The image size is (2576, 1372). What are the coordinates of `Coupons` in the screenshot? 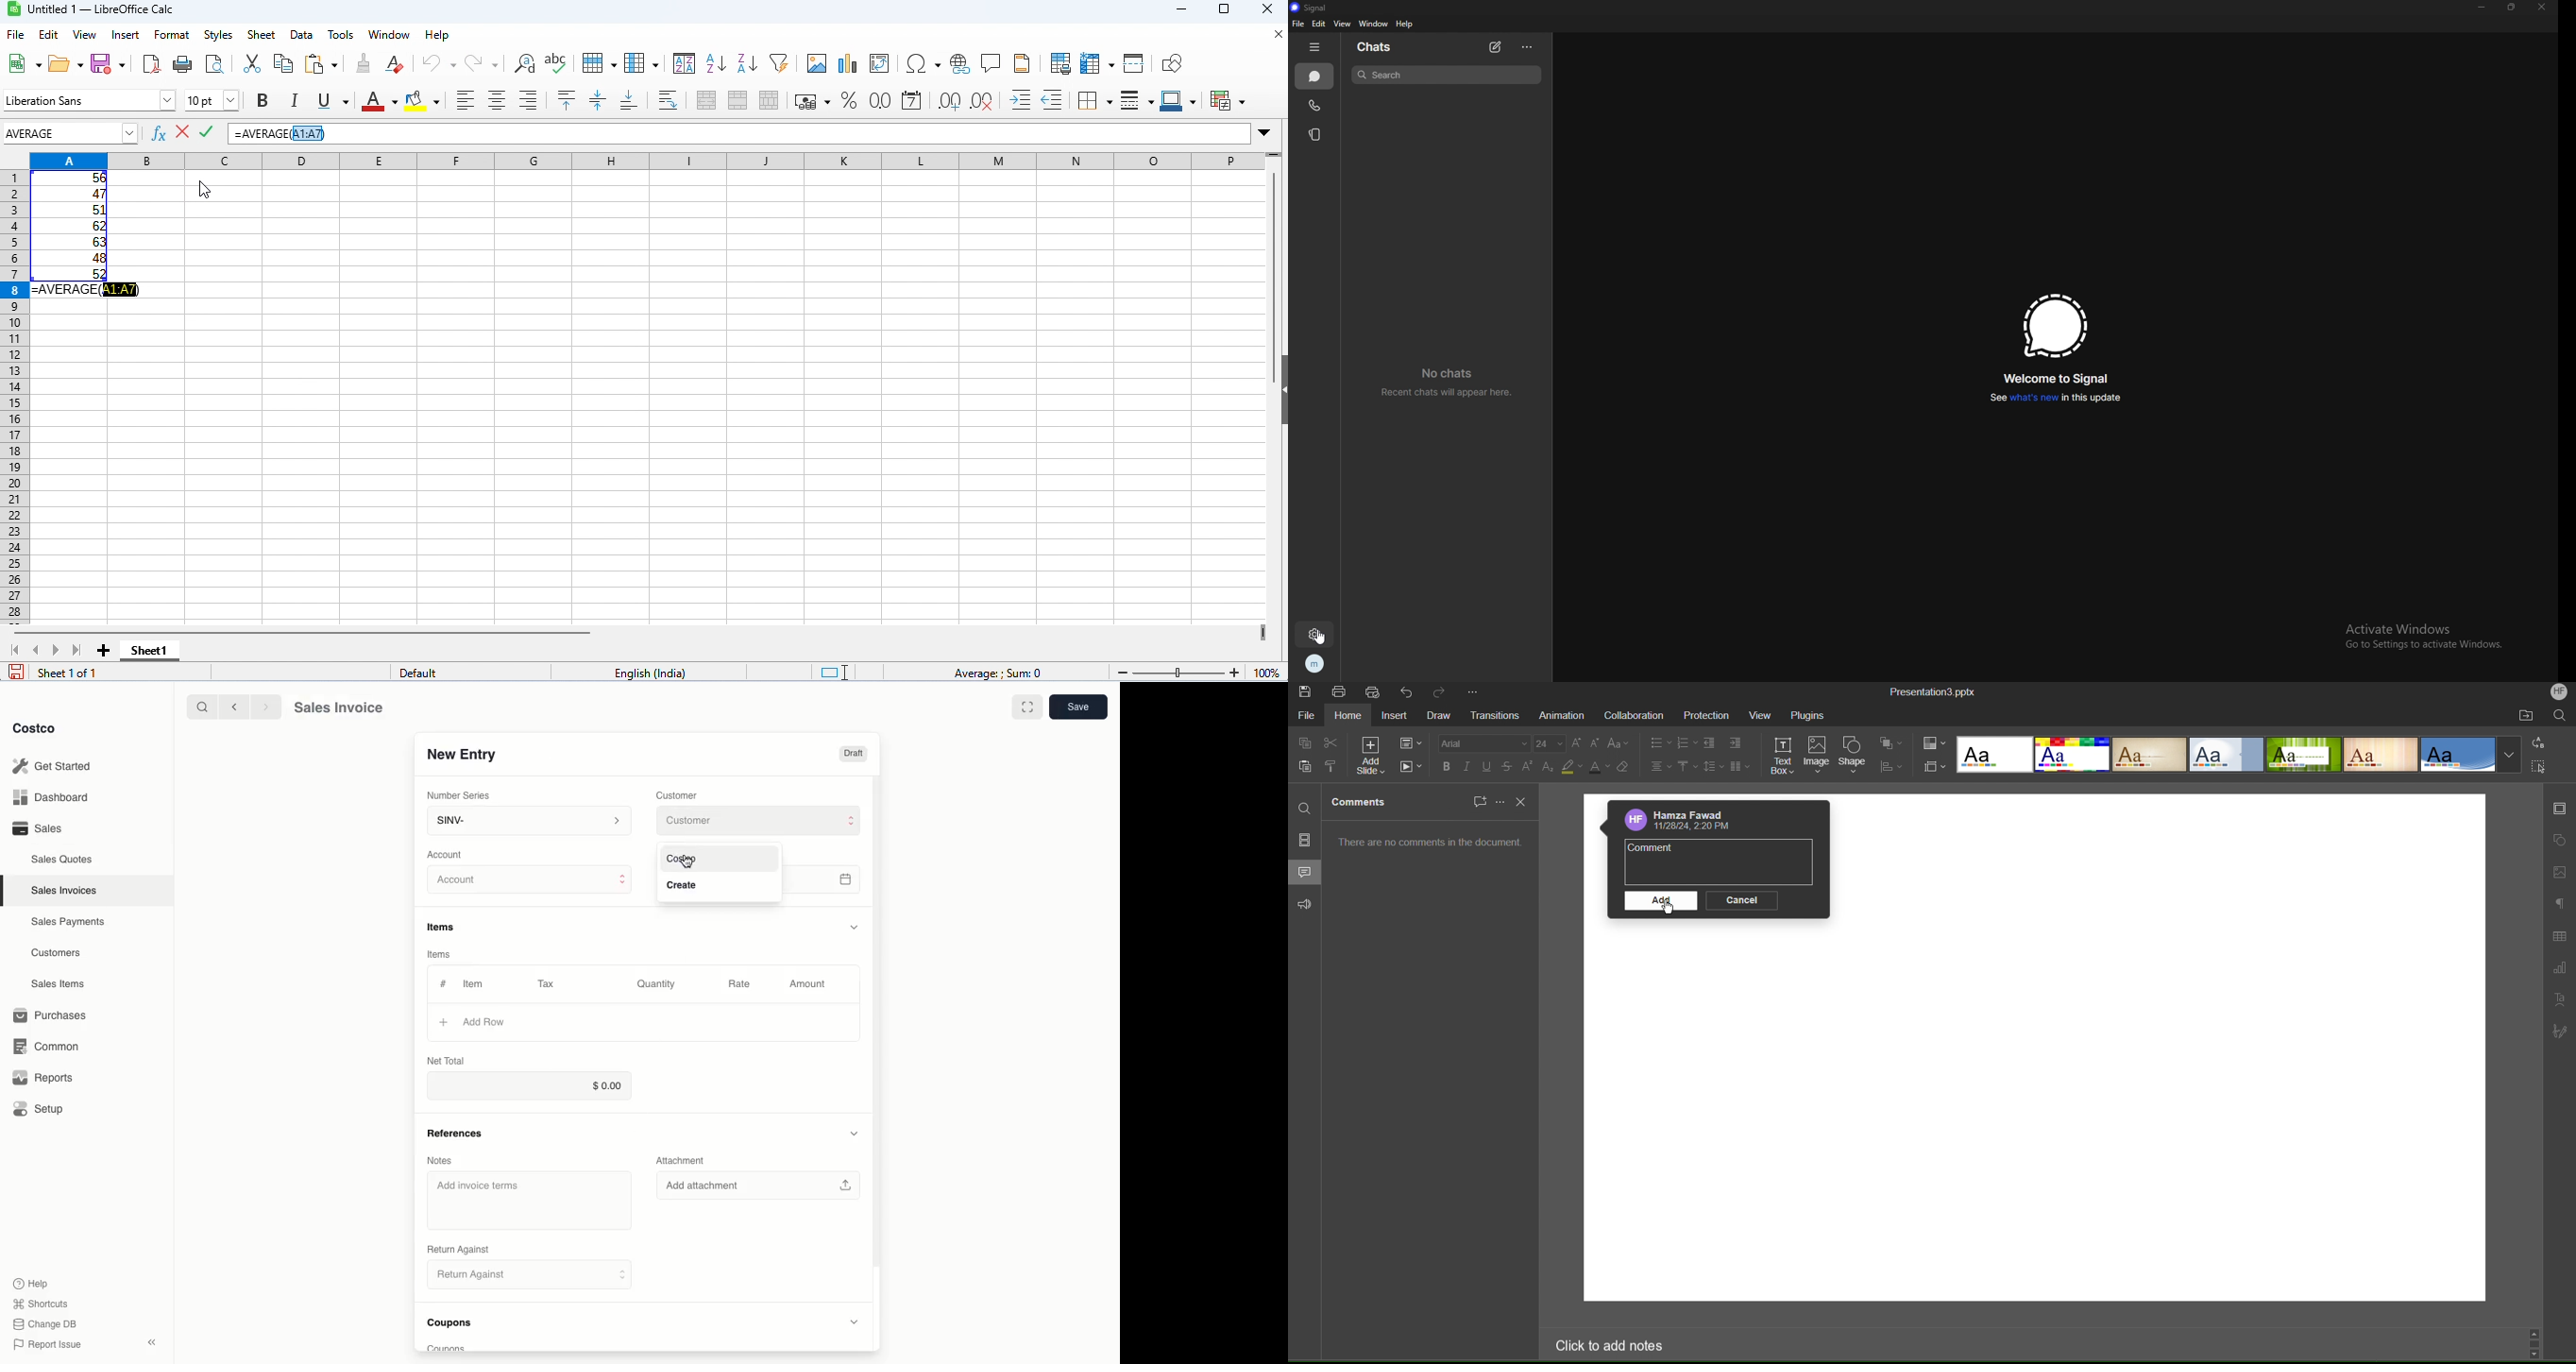 It's located at (455, 1325).